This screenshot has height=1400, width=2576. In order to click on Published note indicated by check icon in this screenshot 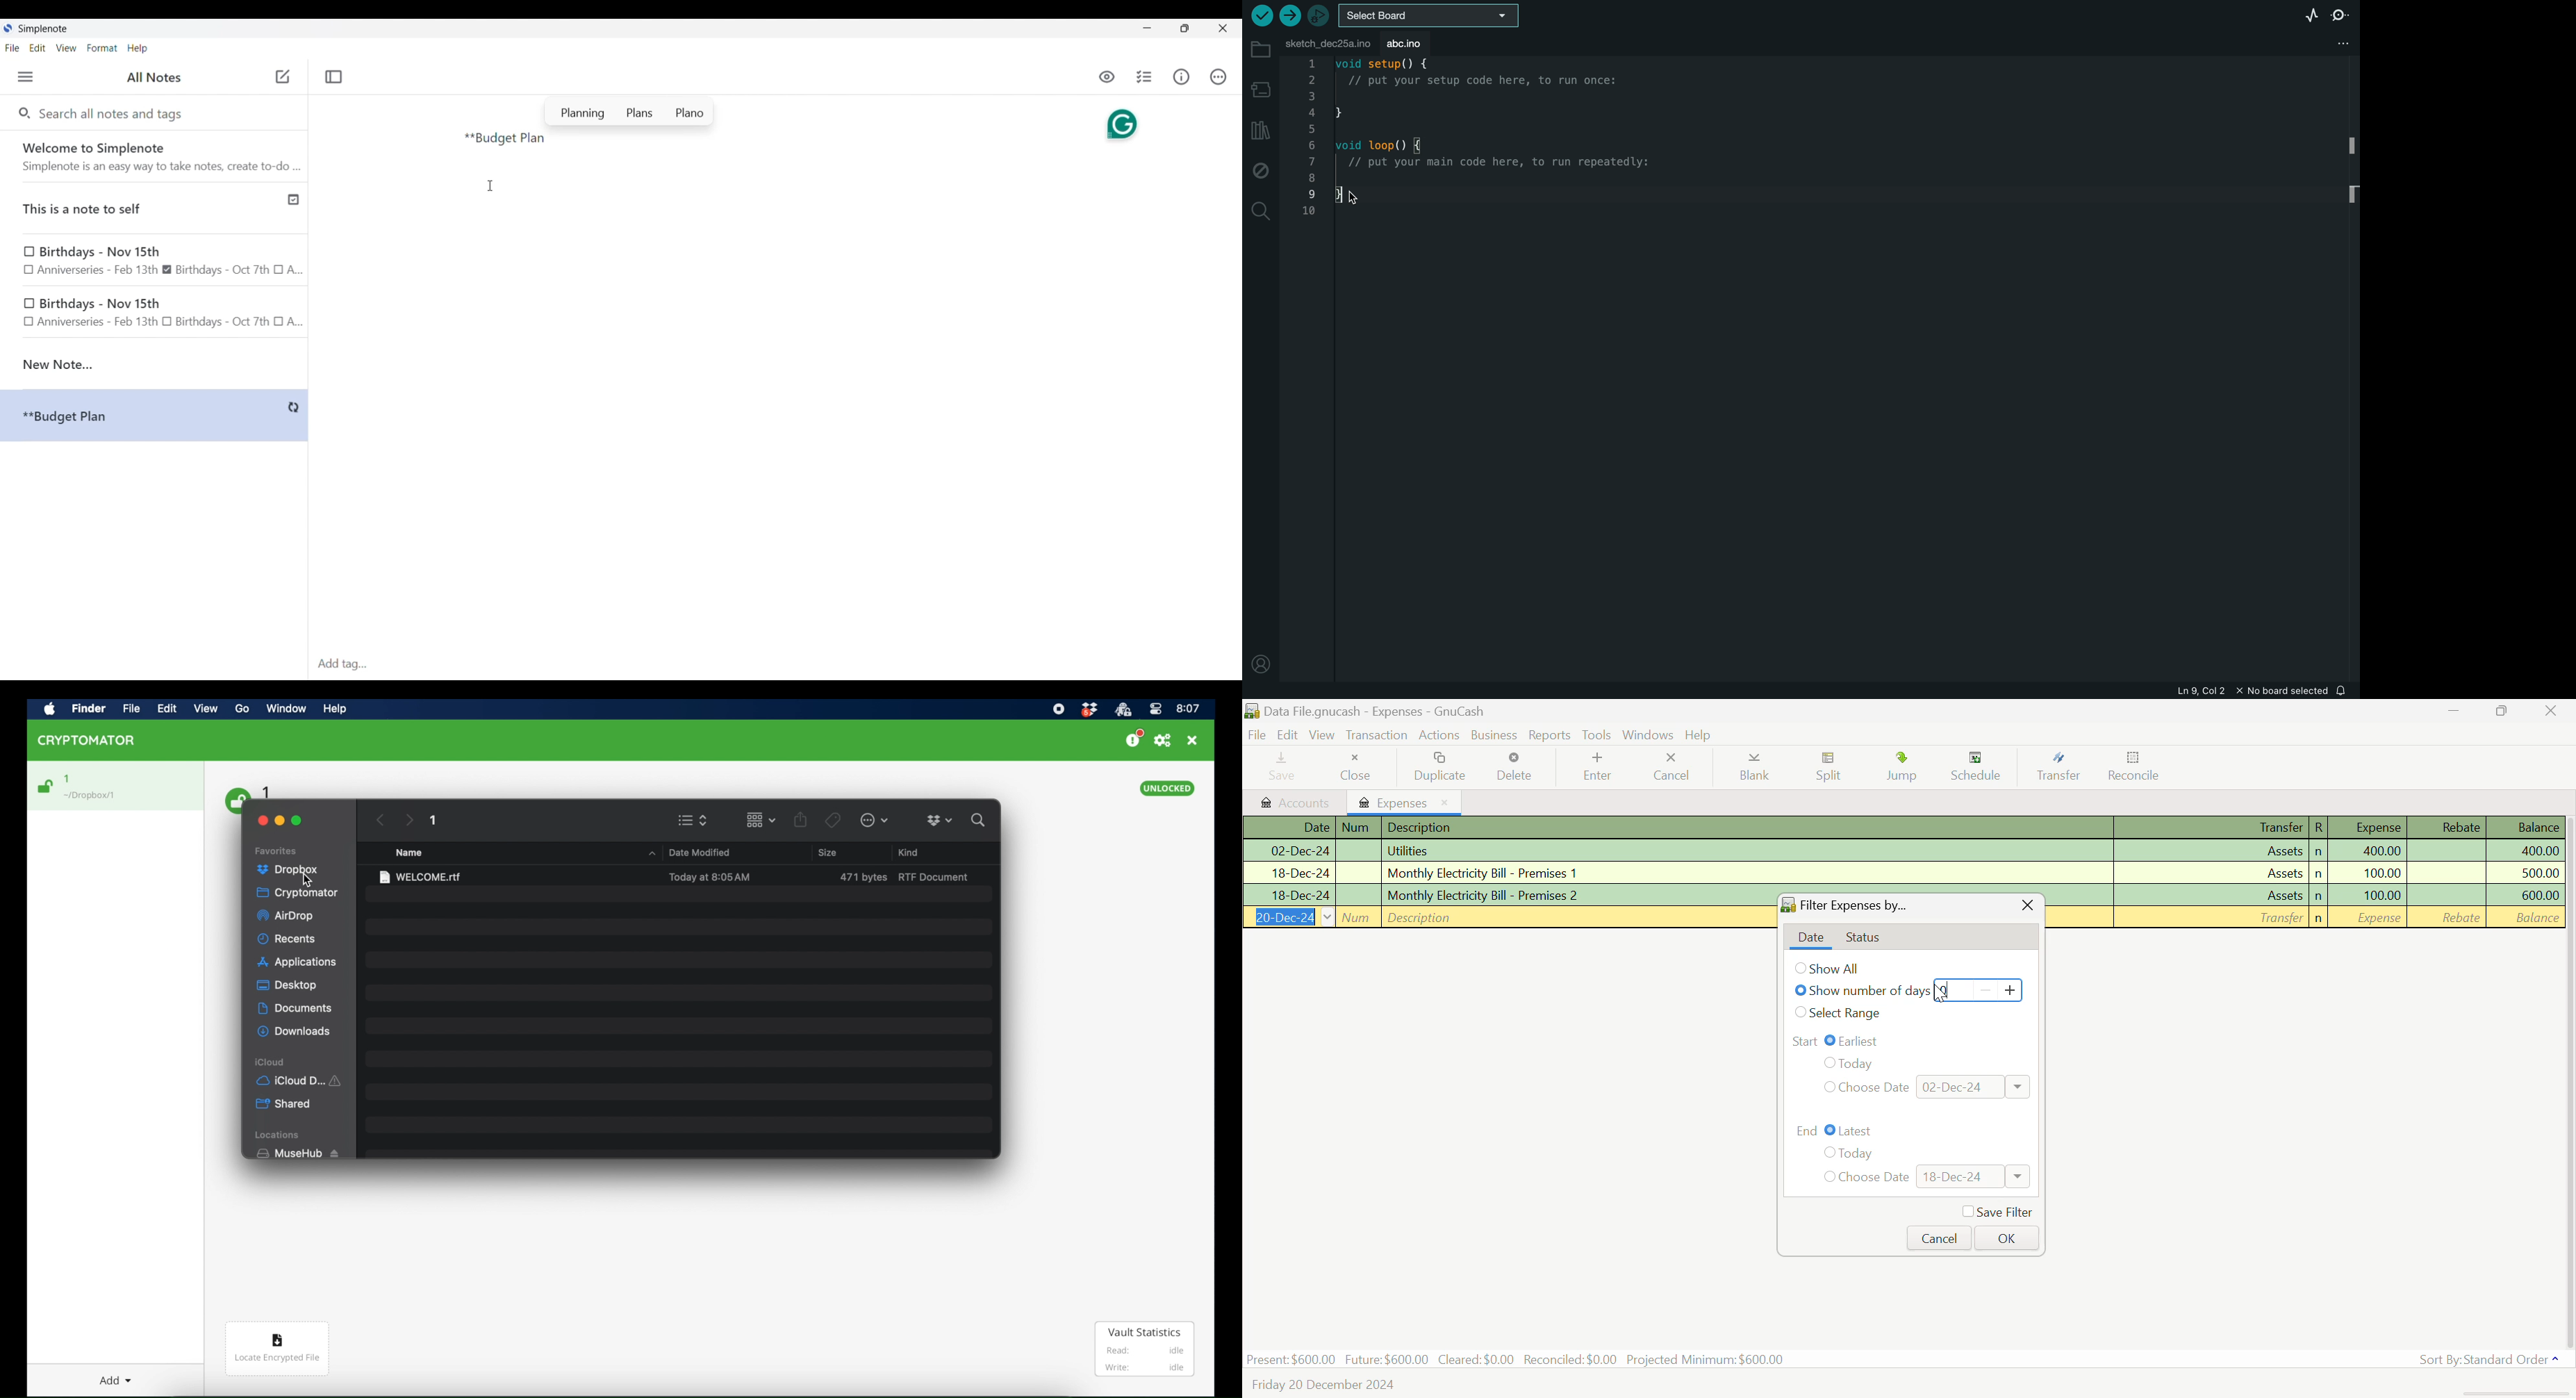, I will do `click(155, 208)`.